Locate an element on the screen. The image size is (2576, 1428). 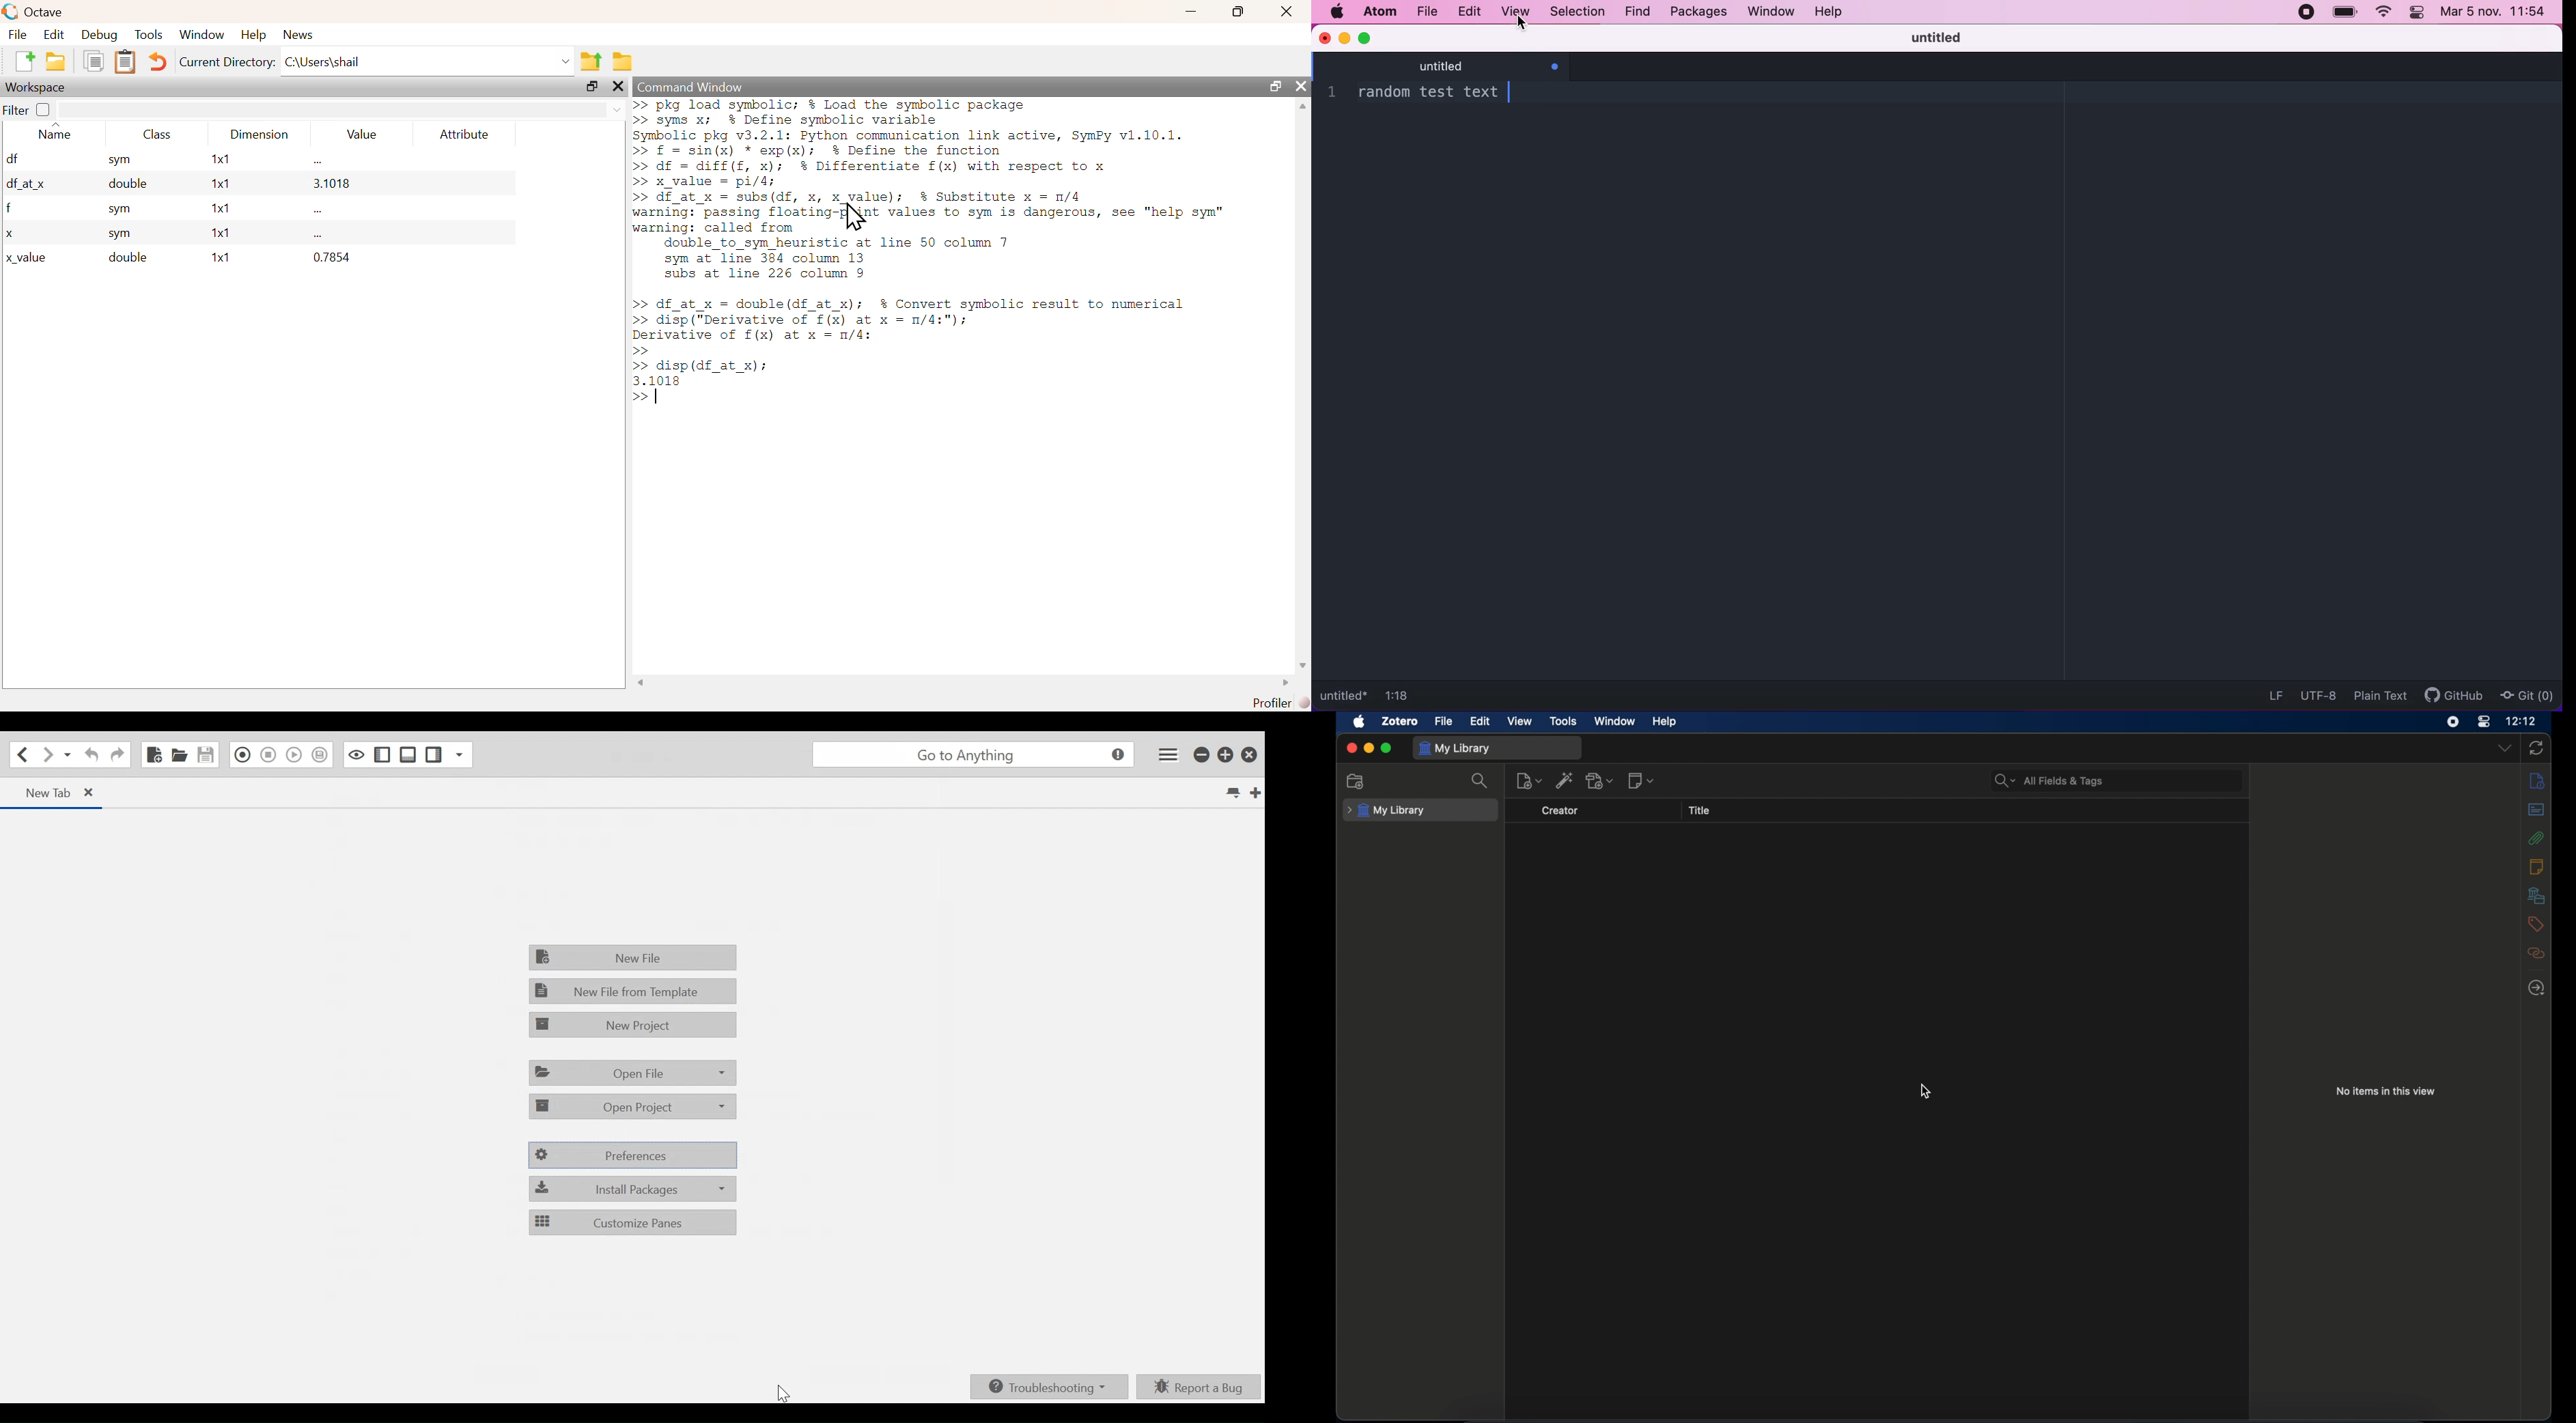
double is located at coordinates (122, 186).